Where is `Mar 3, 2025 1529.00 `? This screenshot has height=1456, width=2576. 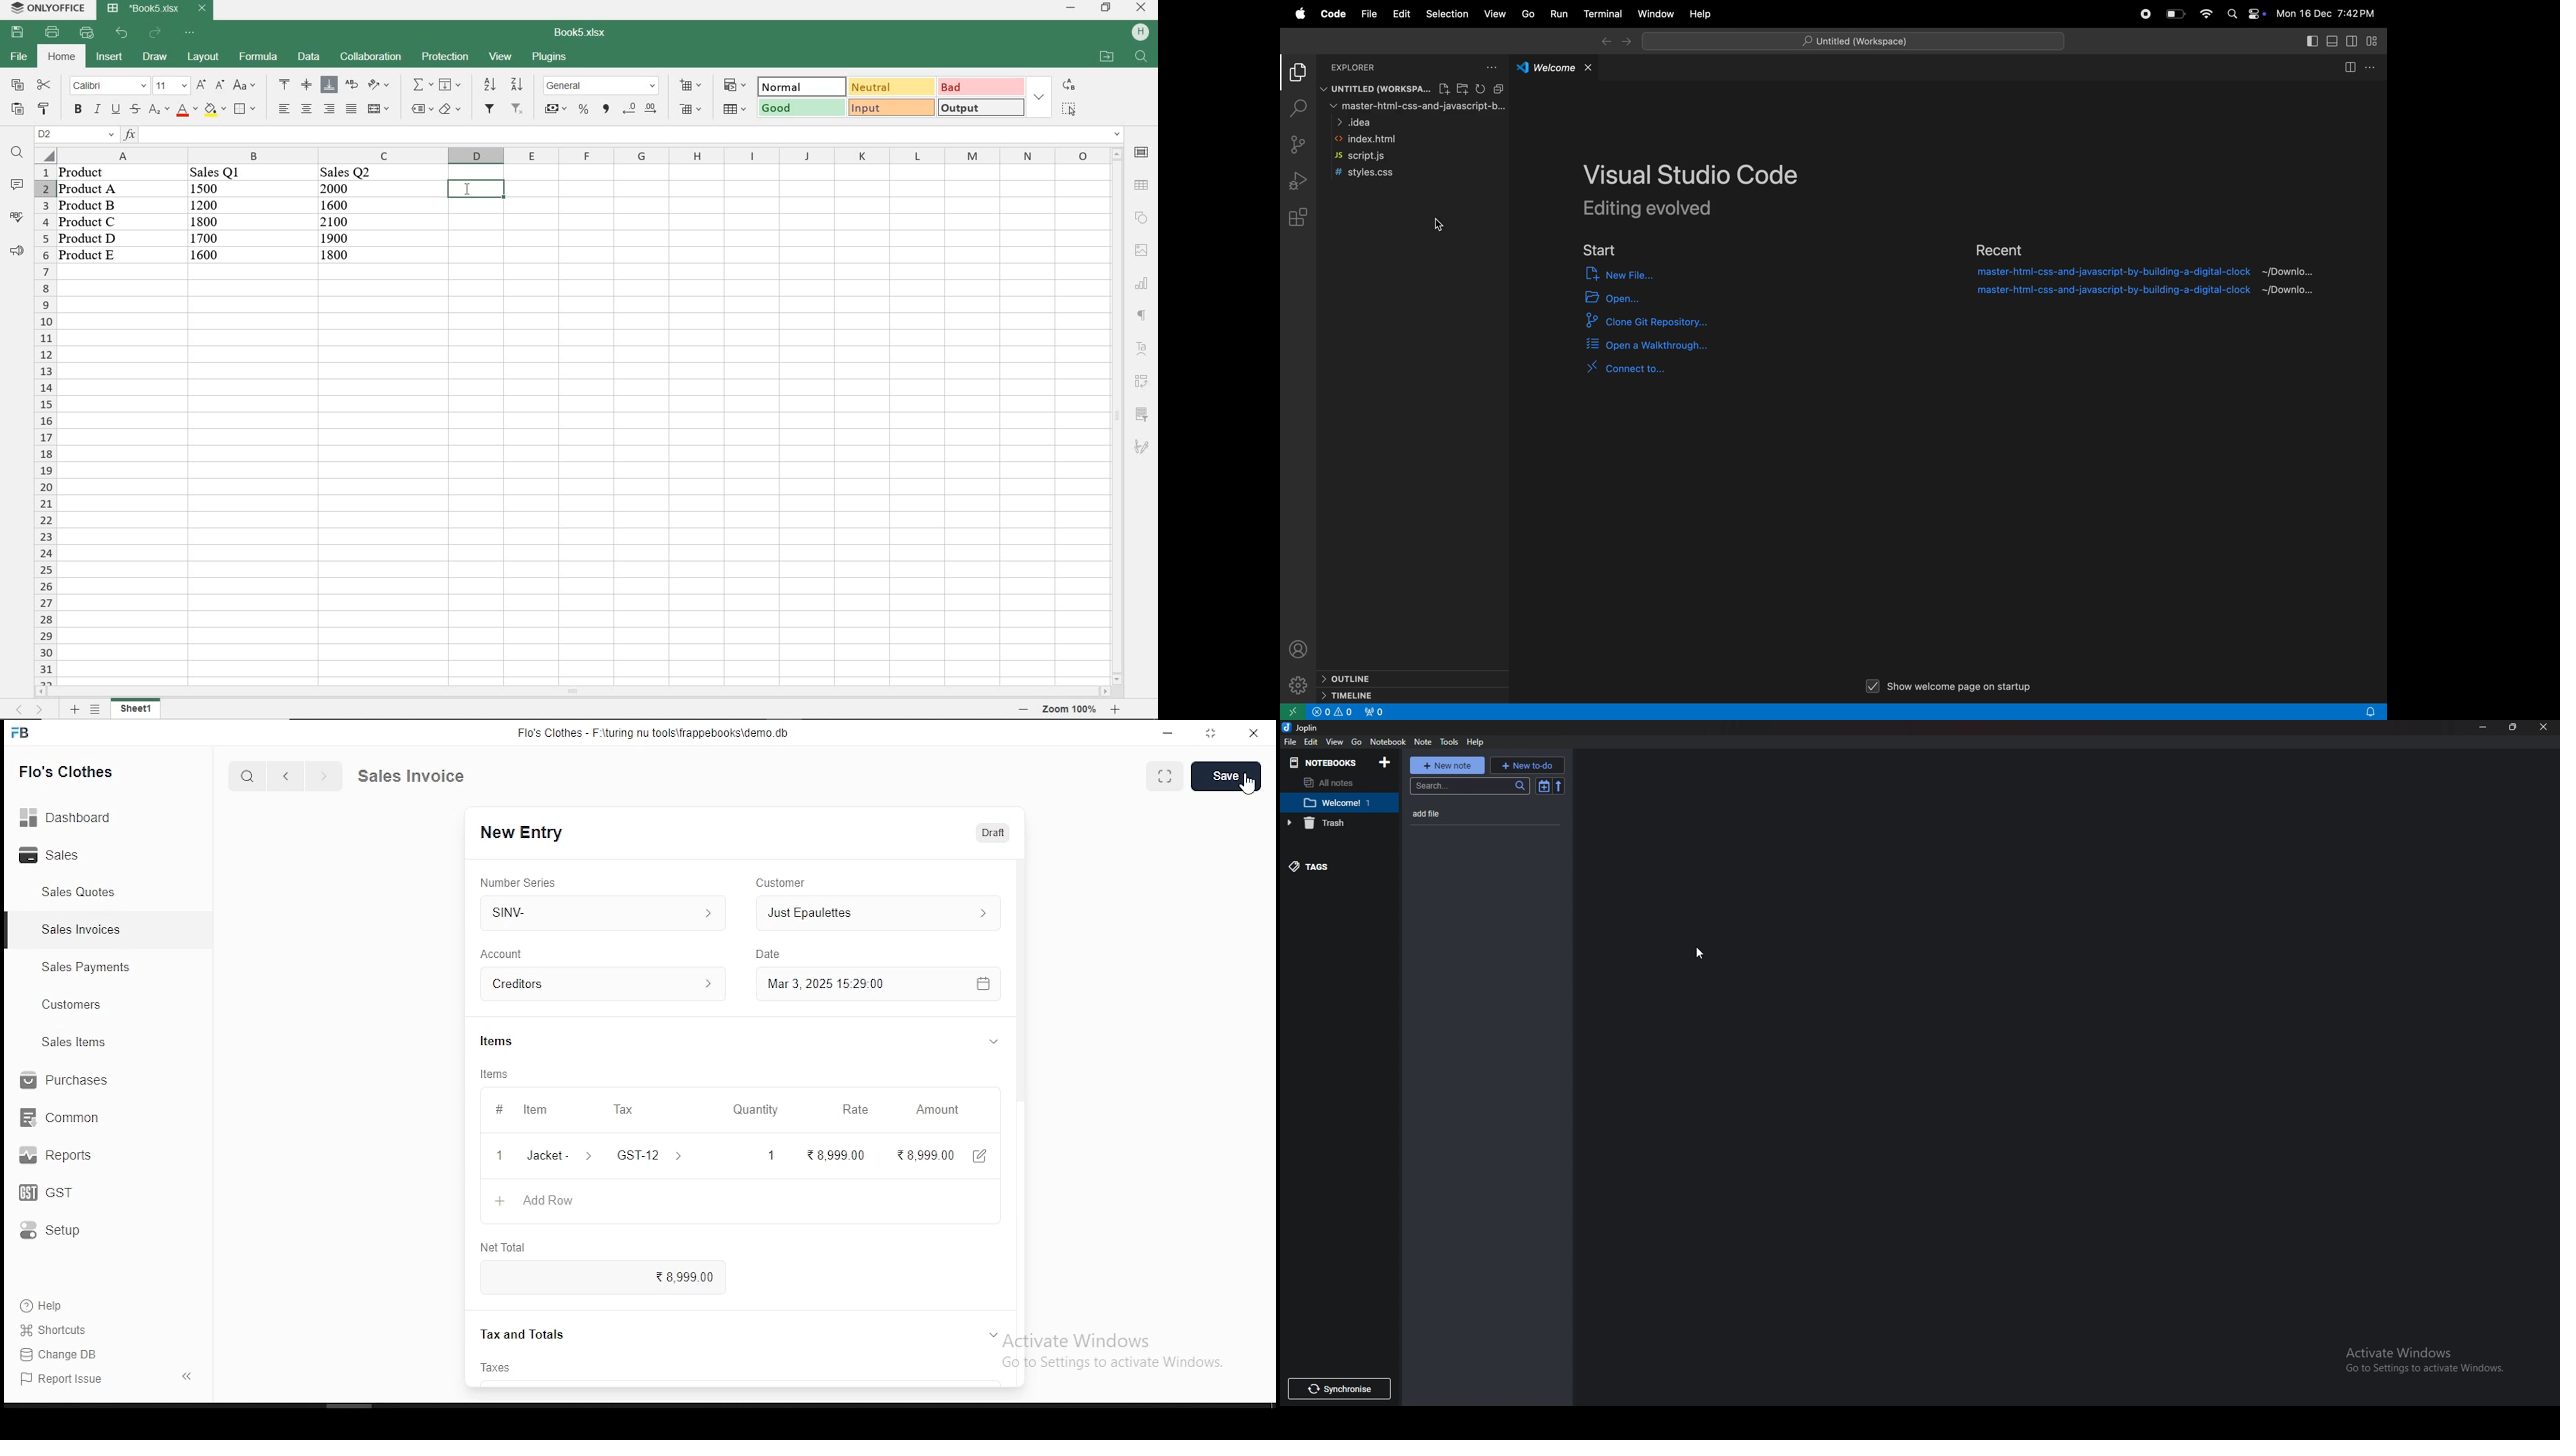
Mar 3, 2025 1529.00  is located at coordinates (857, 986).